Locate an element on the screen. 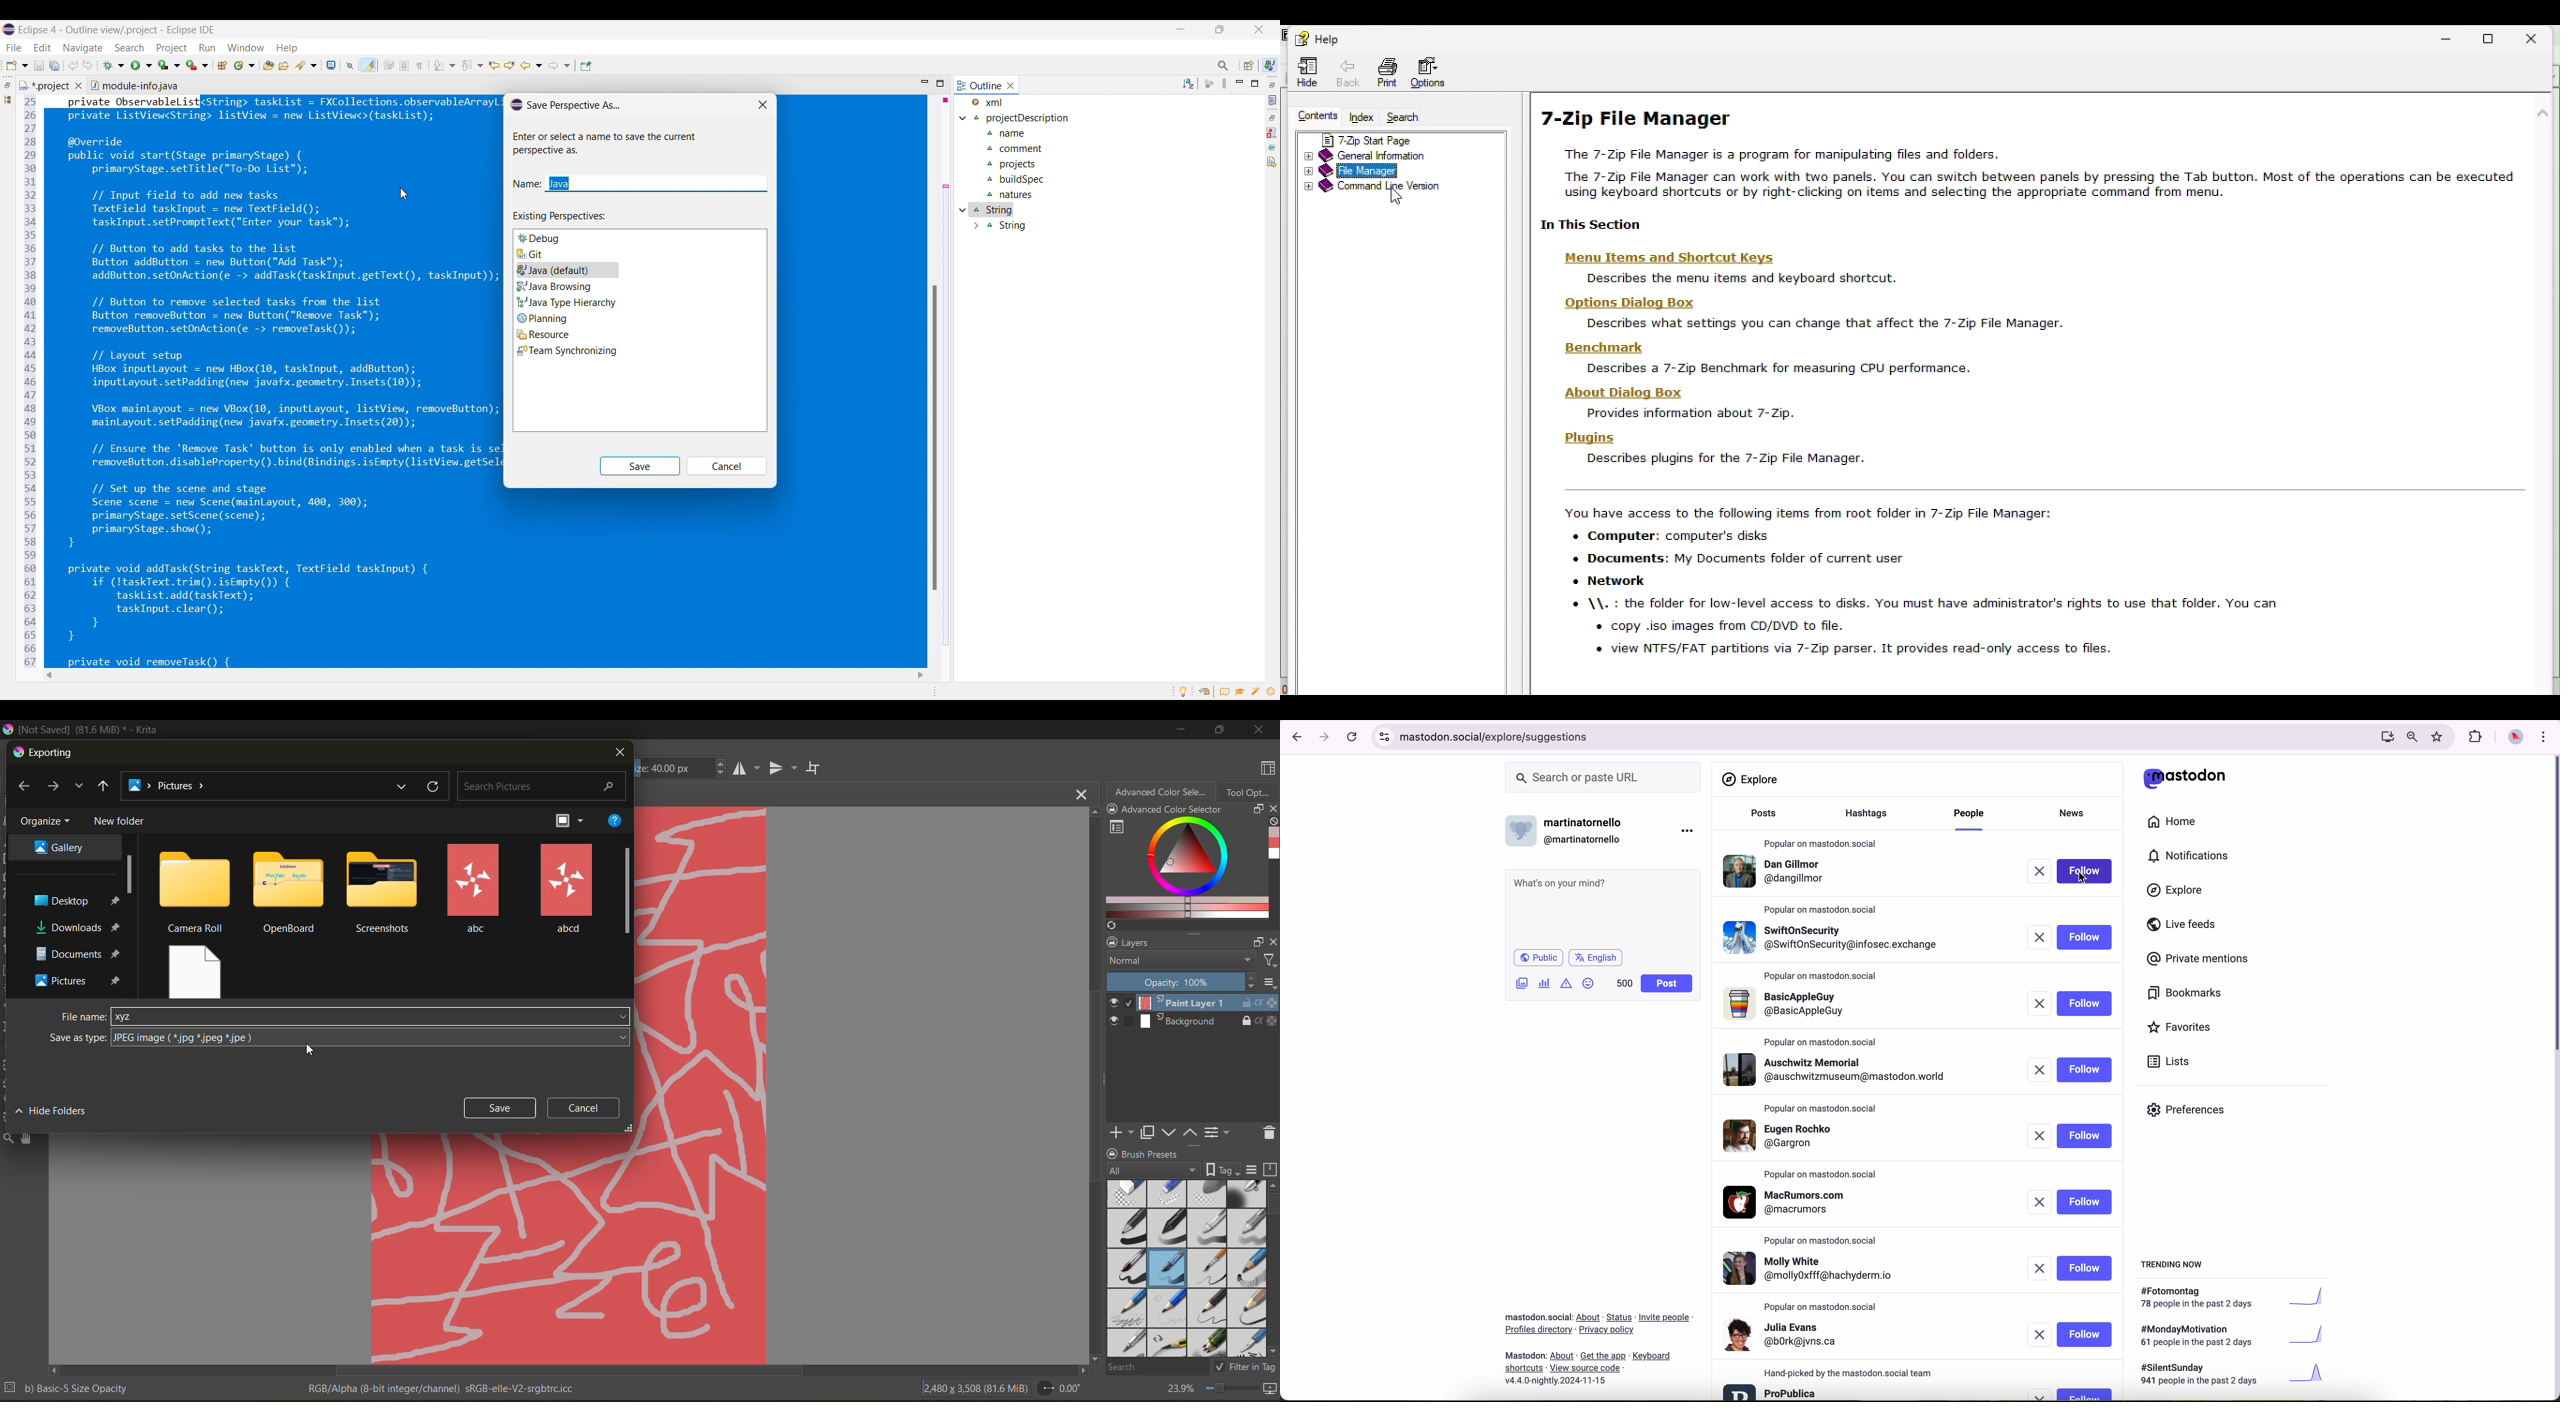 The image size is (2576, 1428). remove is located at coordinates (2037, 1004).